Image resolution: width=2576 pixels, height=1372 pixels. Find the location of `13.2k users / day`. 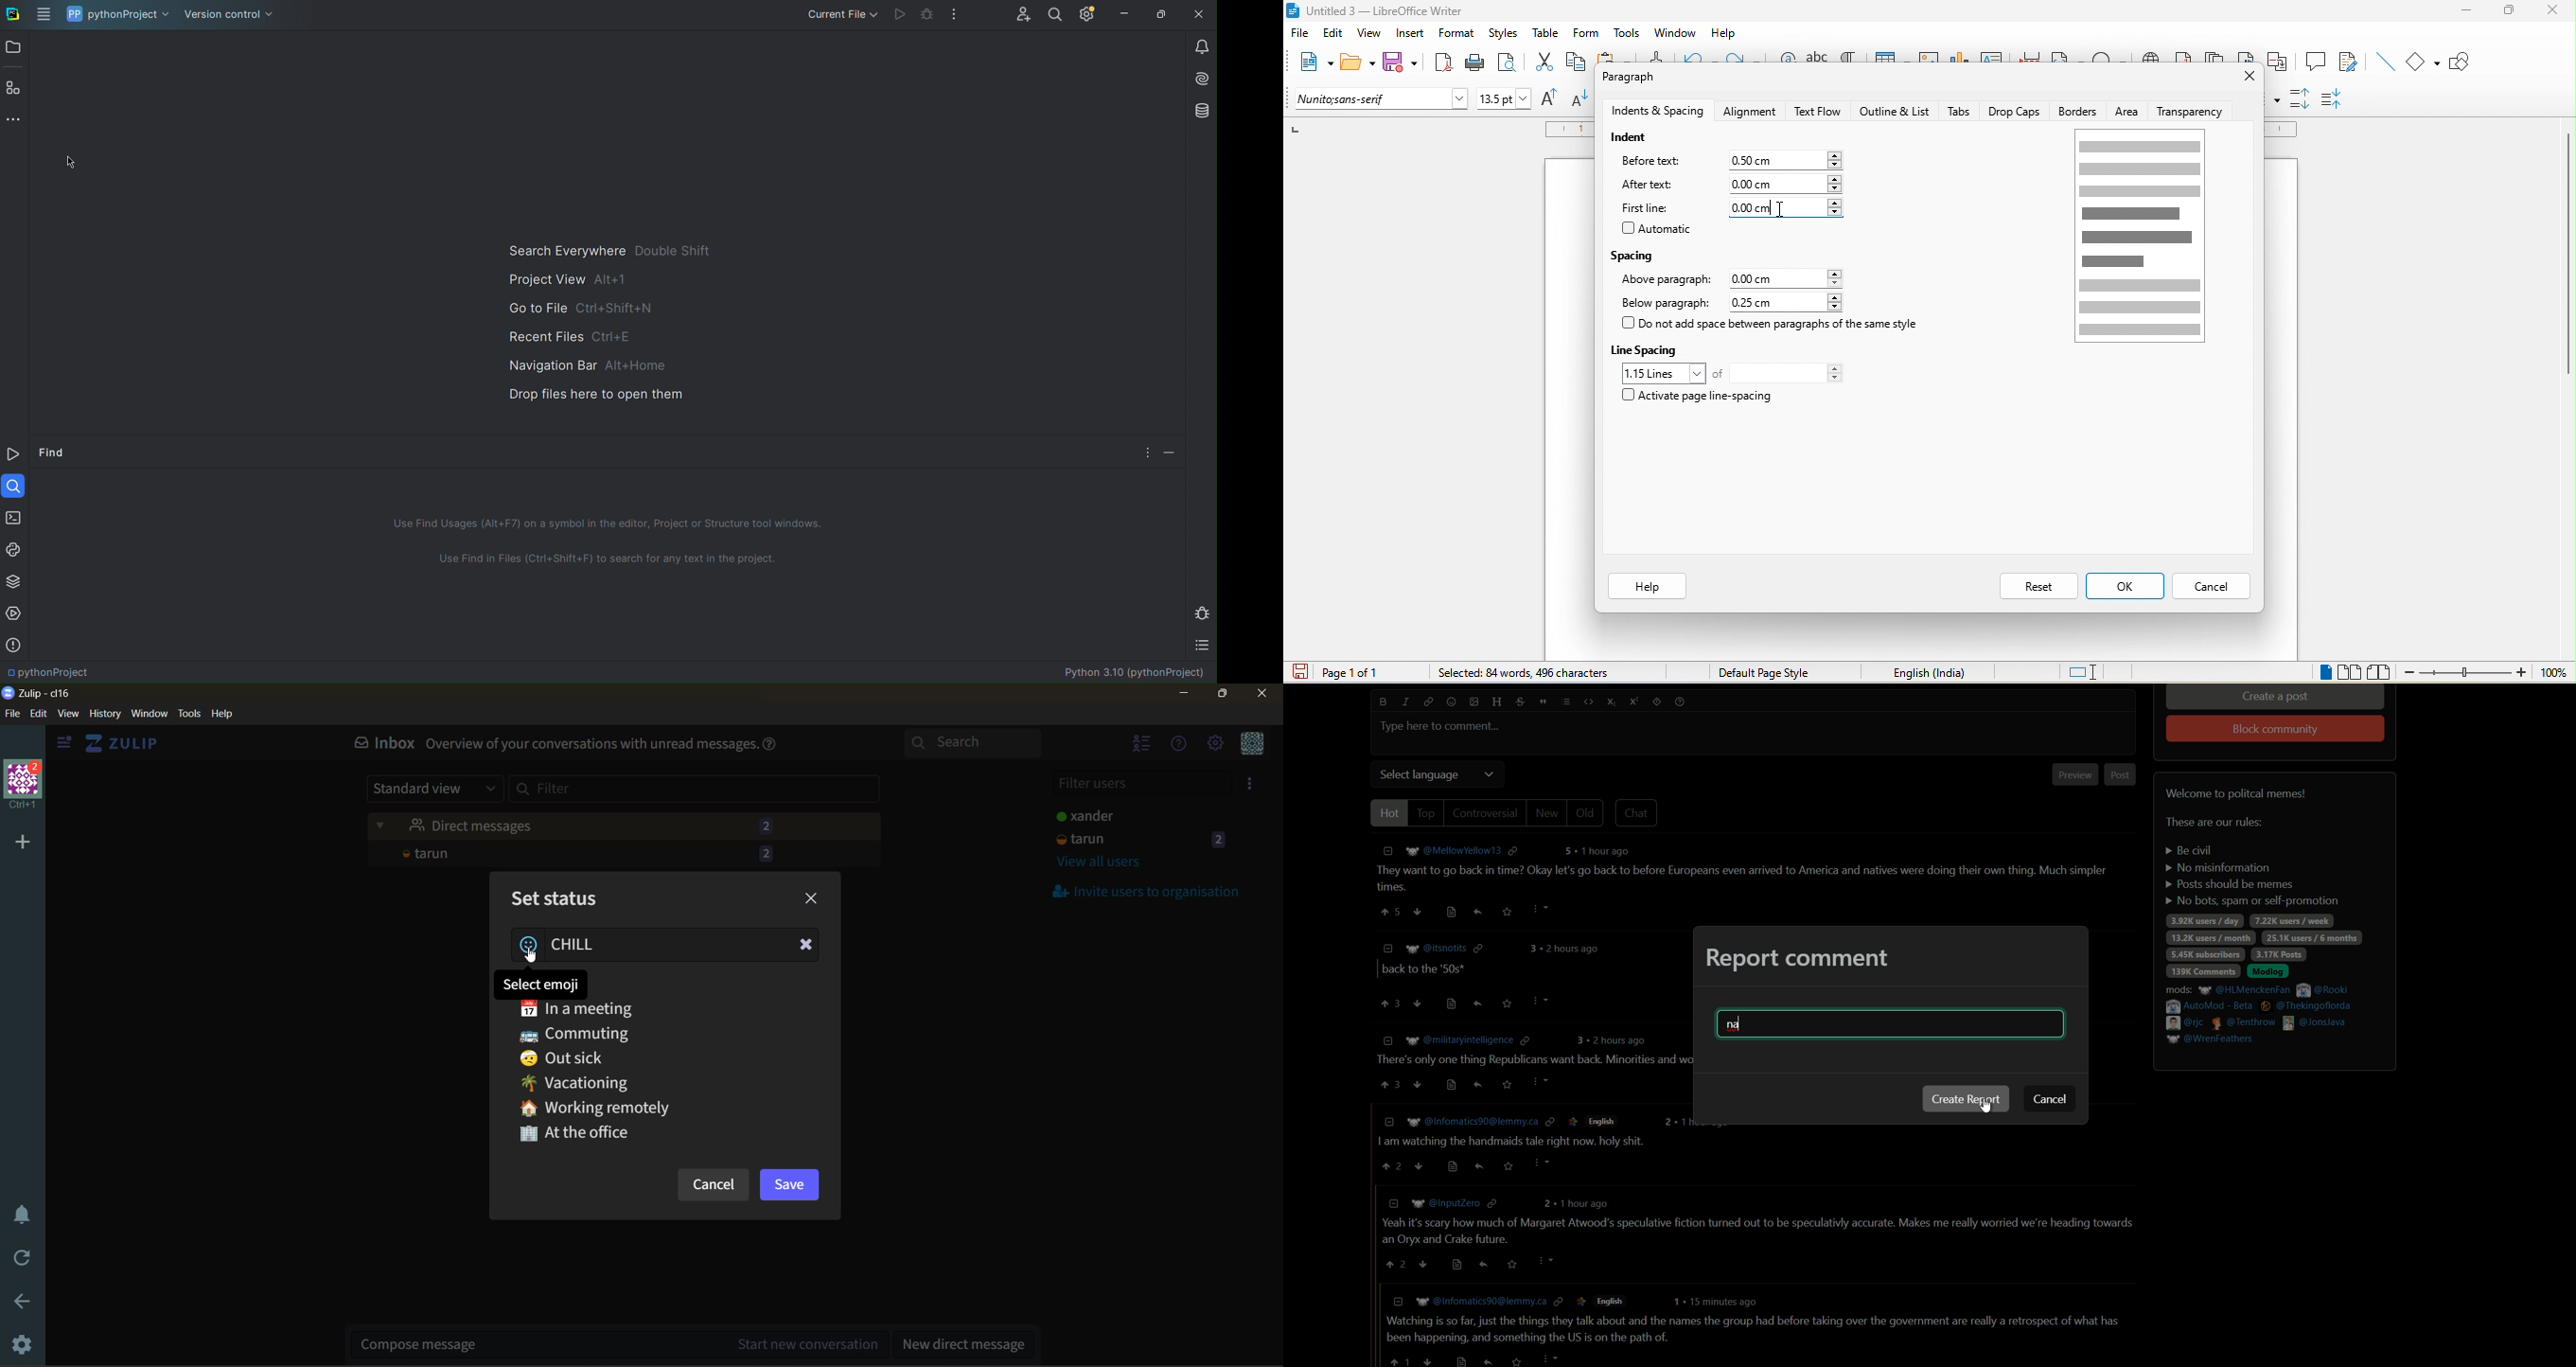

13.2k users / day is located at coordinates (2210, 937).